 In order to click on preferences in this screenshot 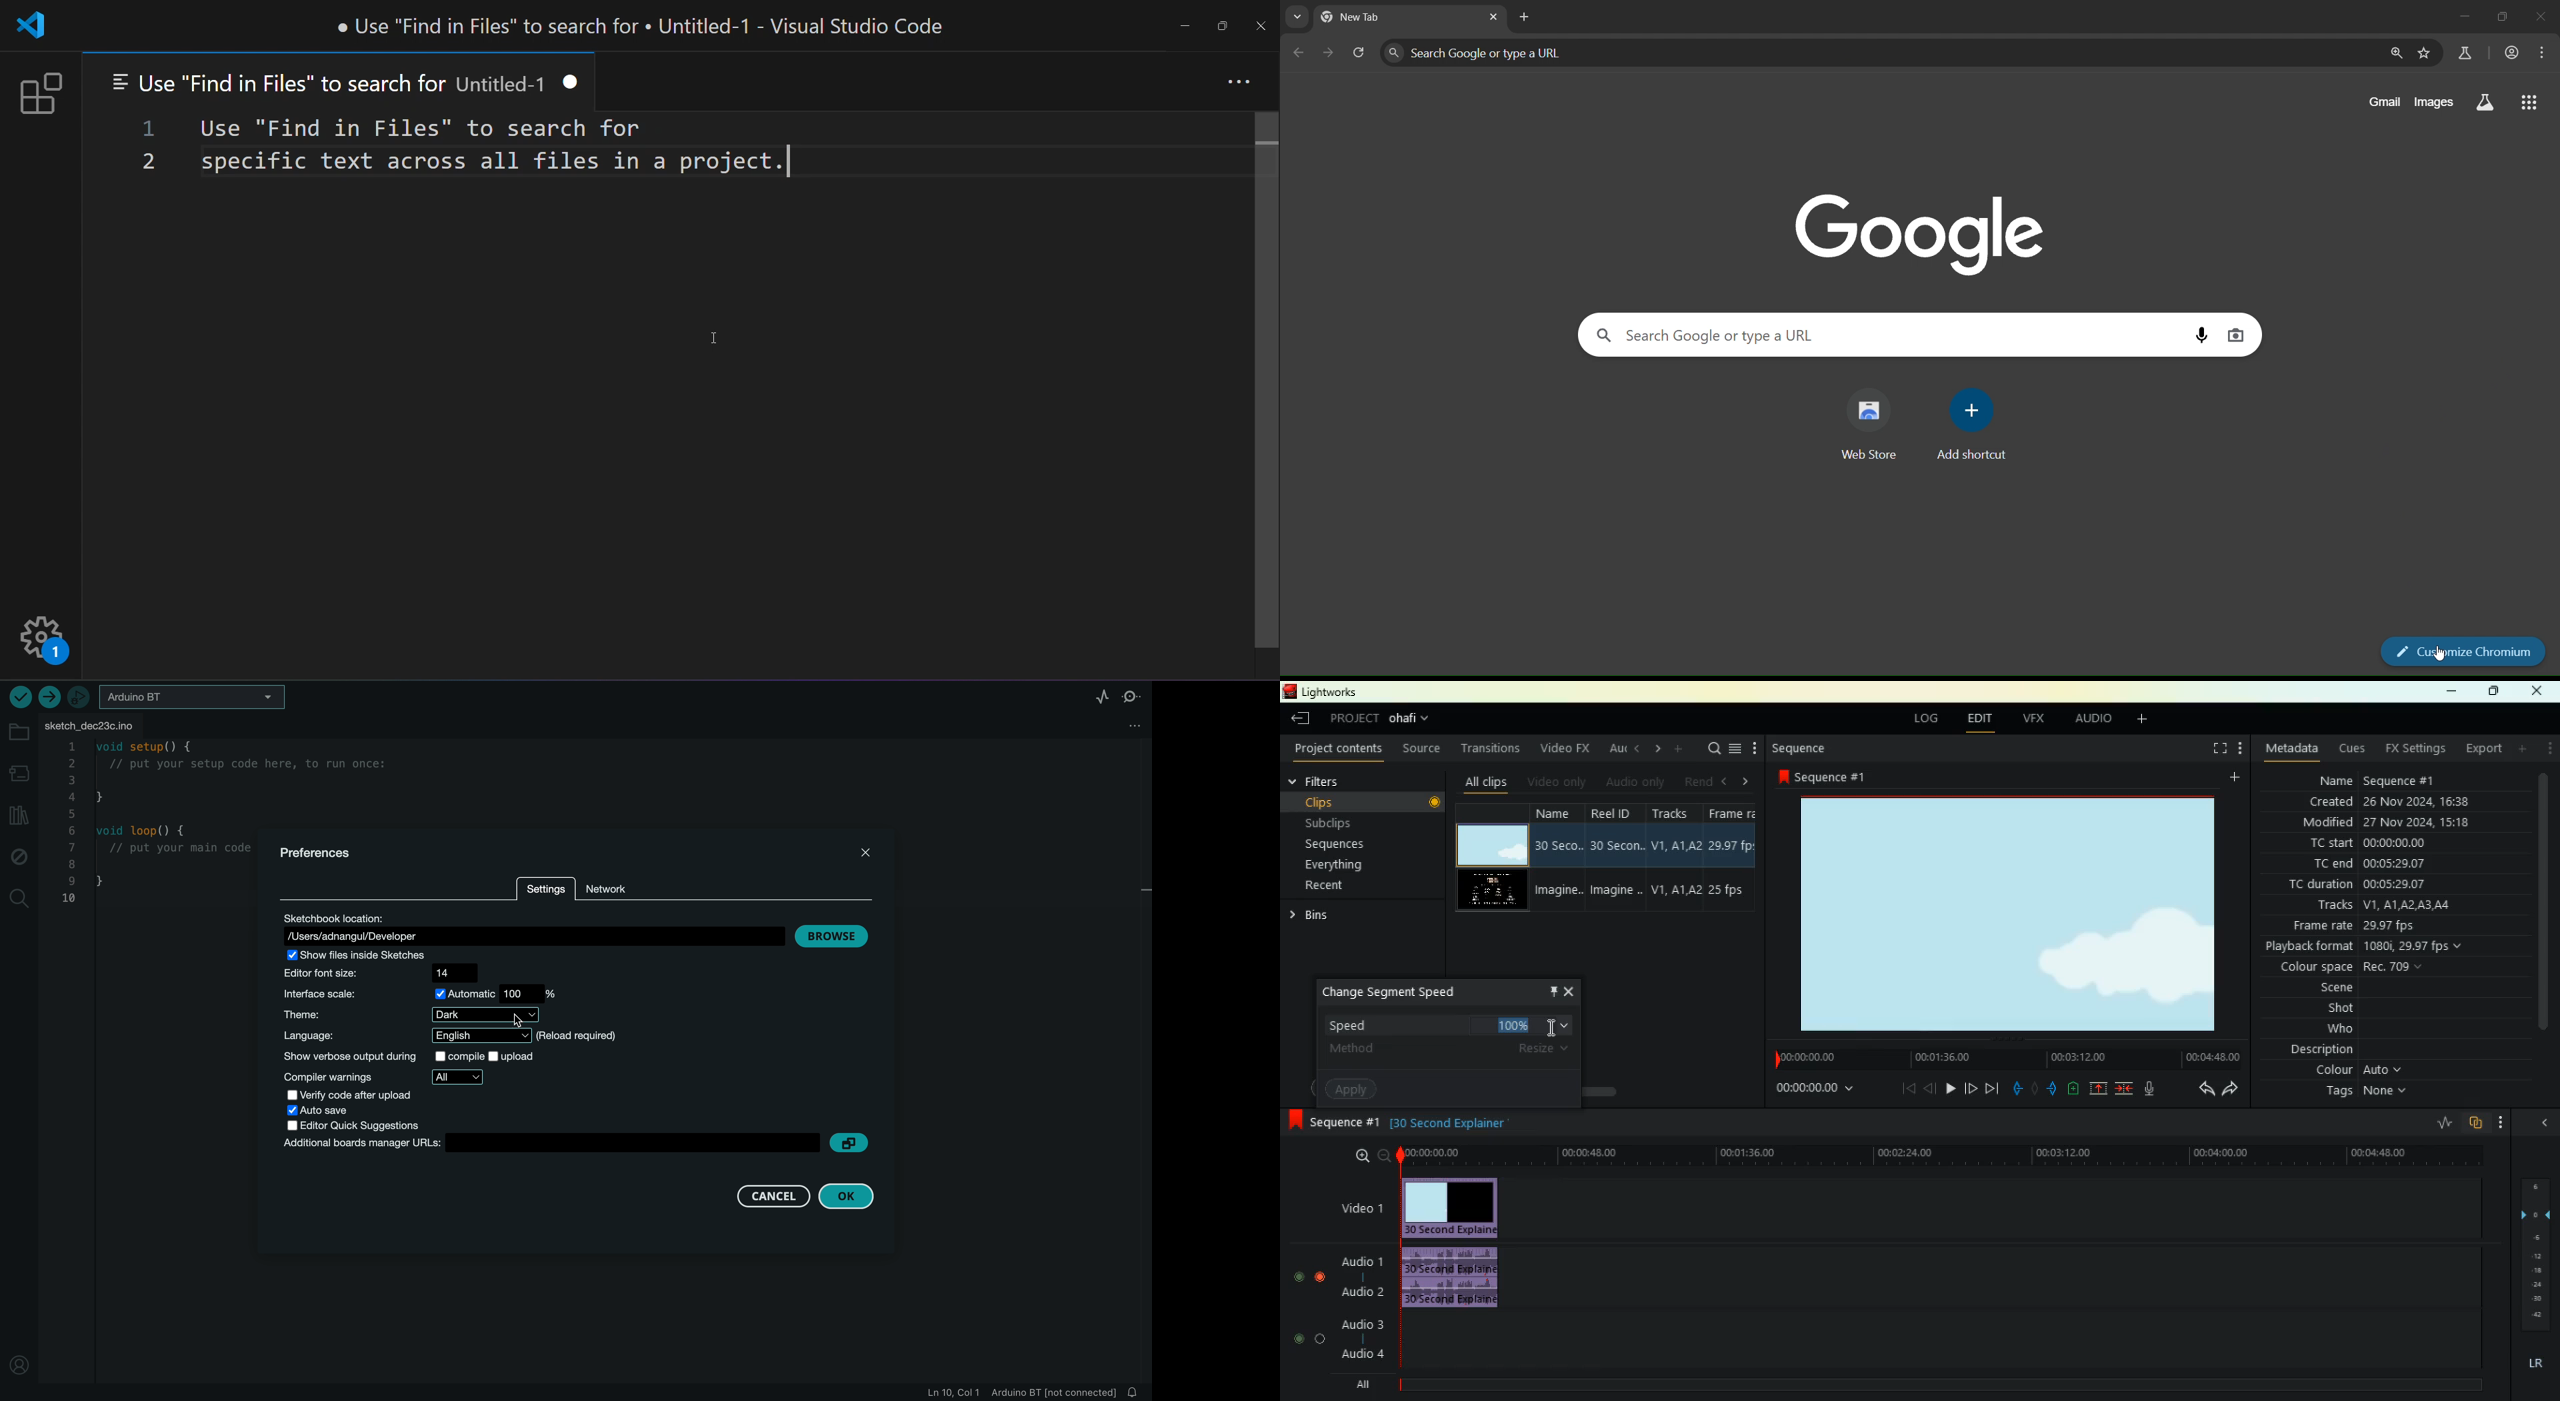, I will do `click(318, 853)`.